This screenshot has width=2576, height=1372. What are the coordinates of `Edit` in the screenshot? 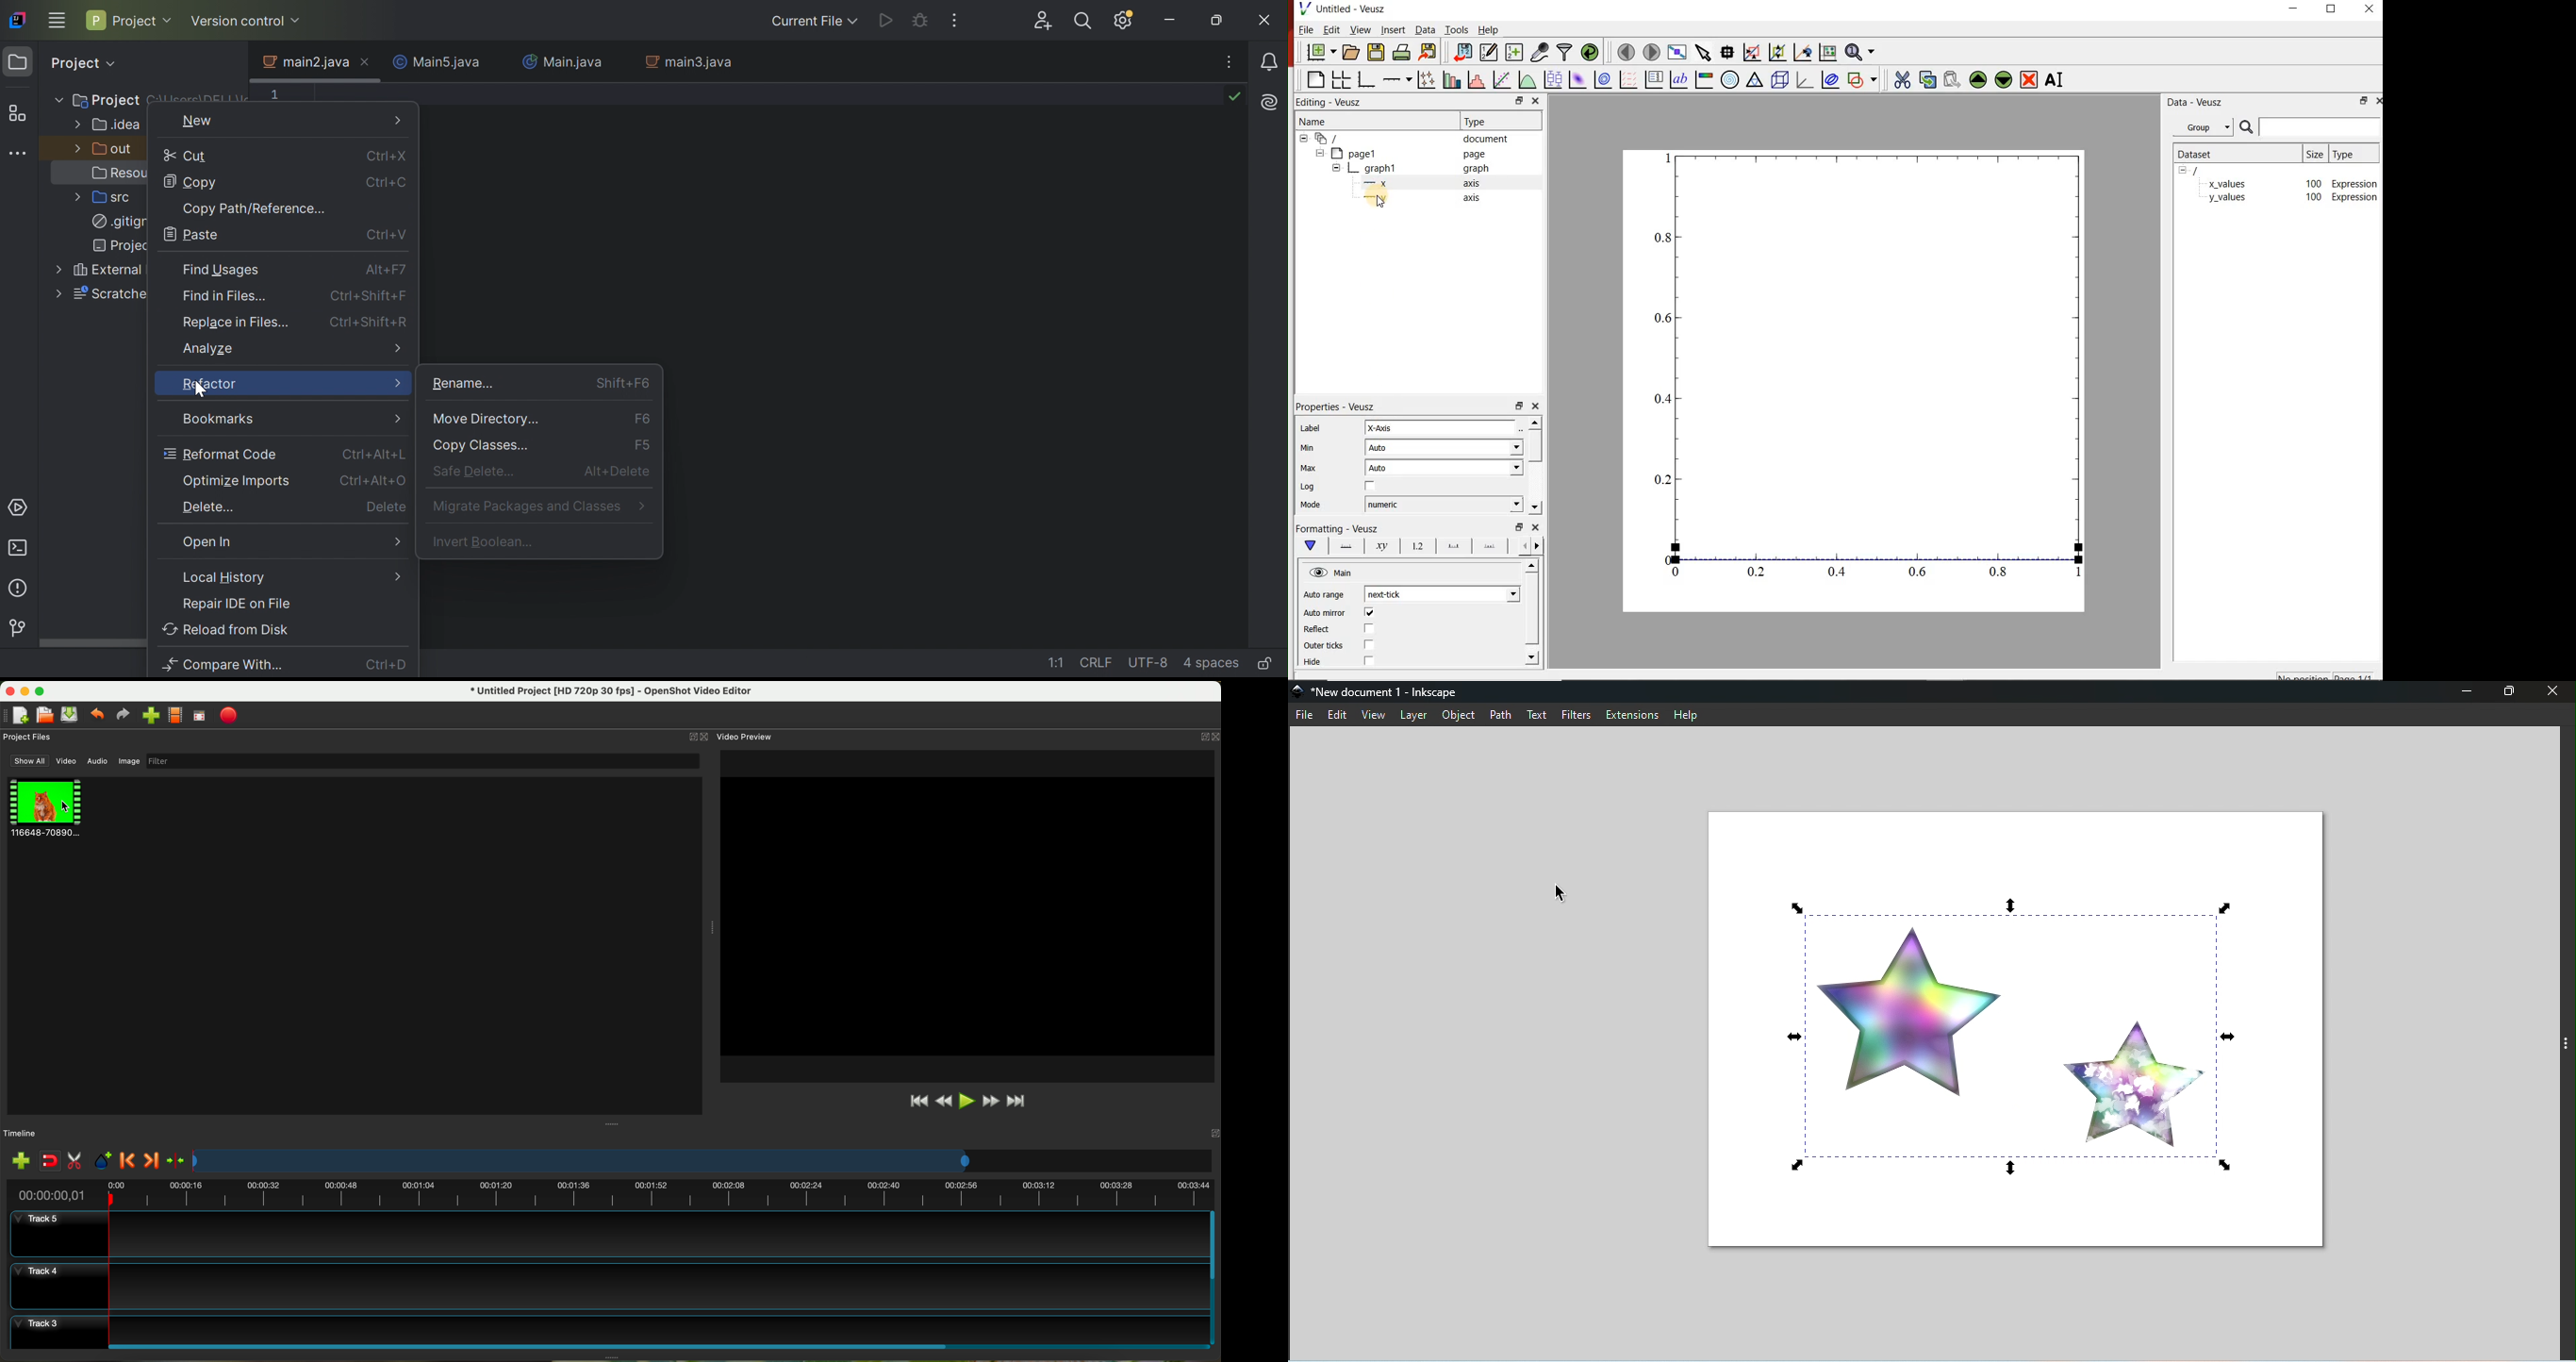 It's located at (1339, 714).